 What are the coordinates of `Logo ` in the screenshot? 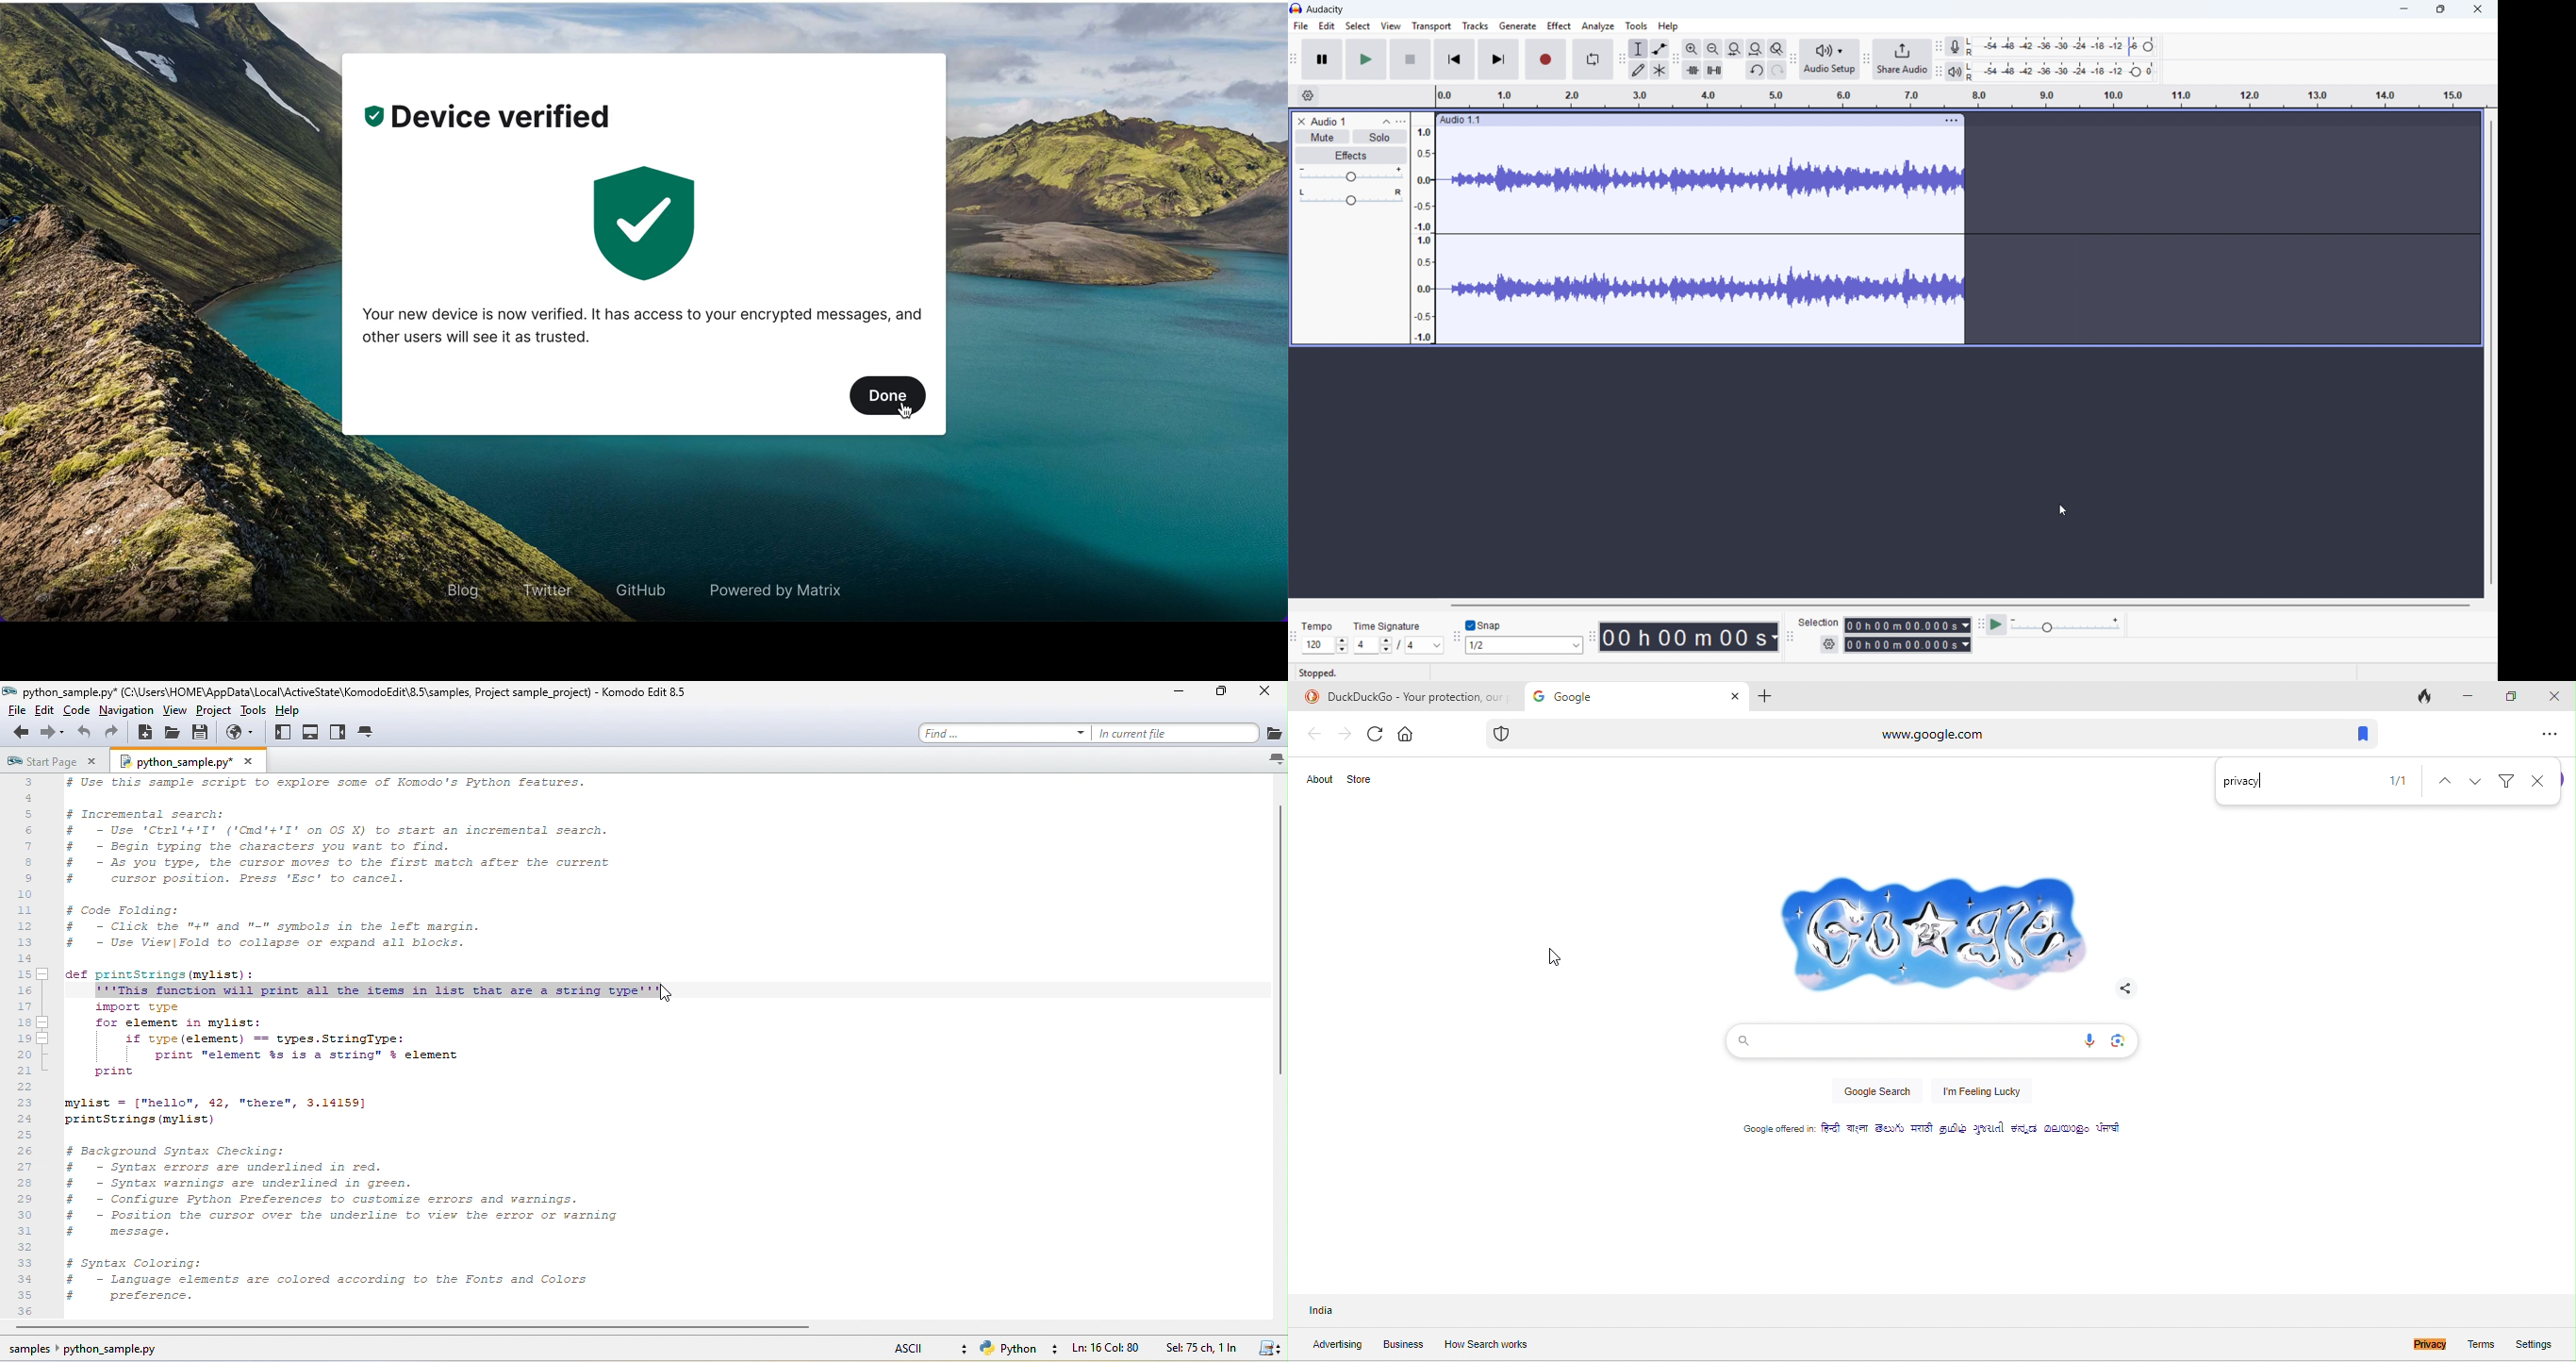 It's located at (1296, 8).